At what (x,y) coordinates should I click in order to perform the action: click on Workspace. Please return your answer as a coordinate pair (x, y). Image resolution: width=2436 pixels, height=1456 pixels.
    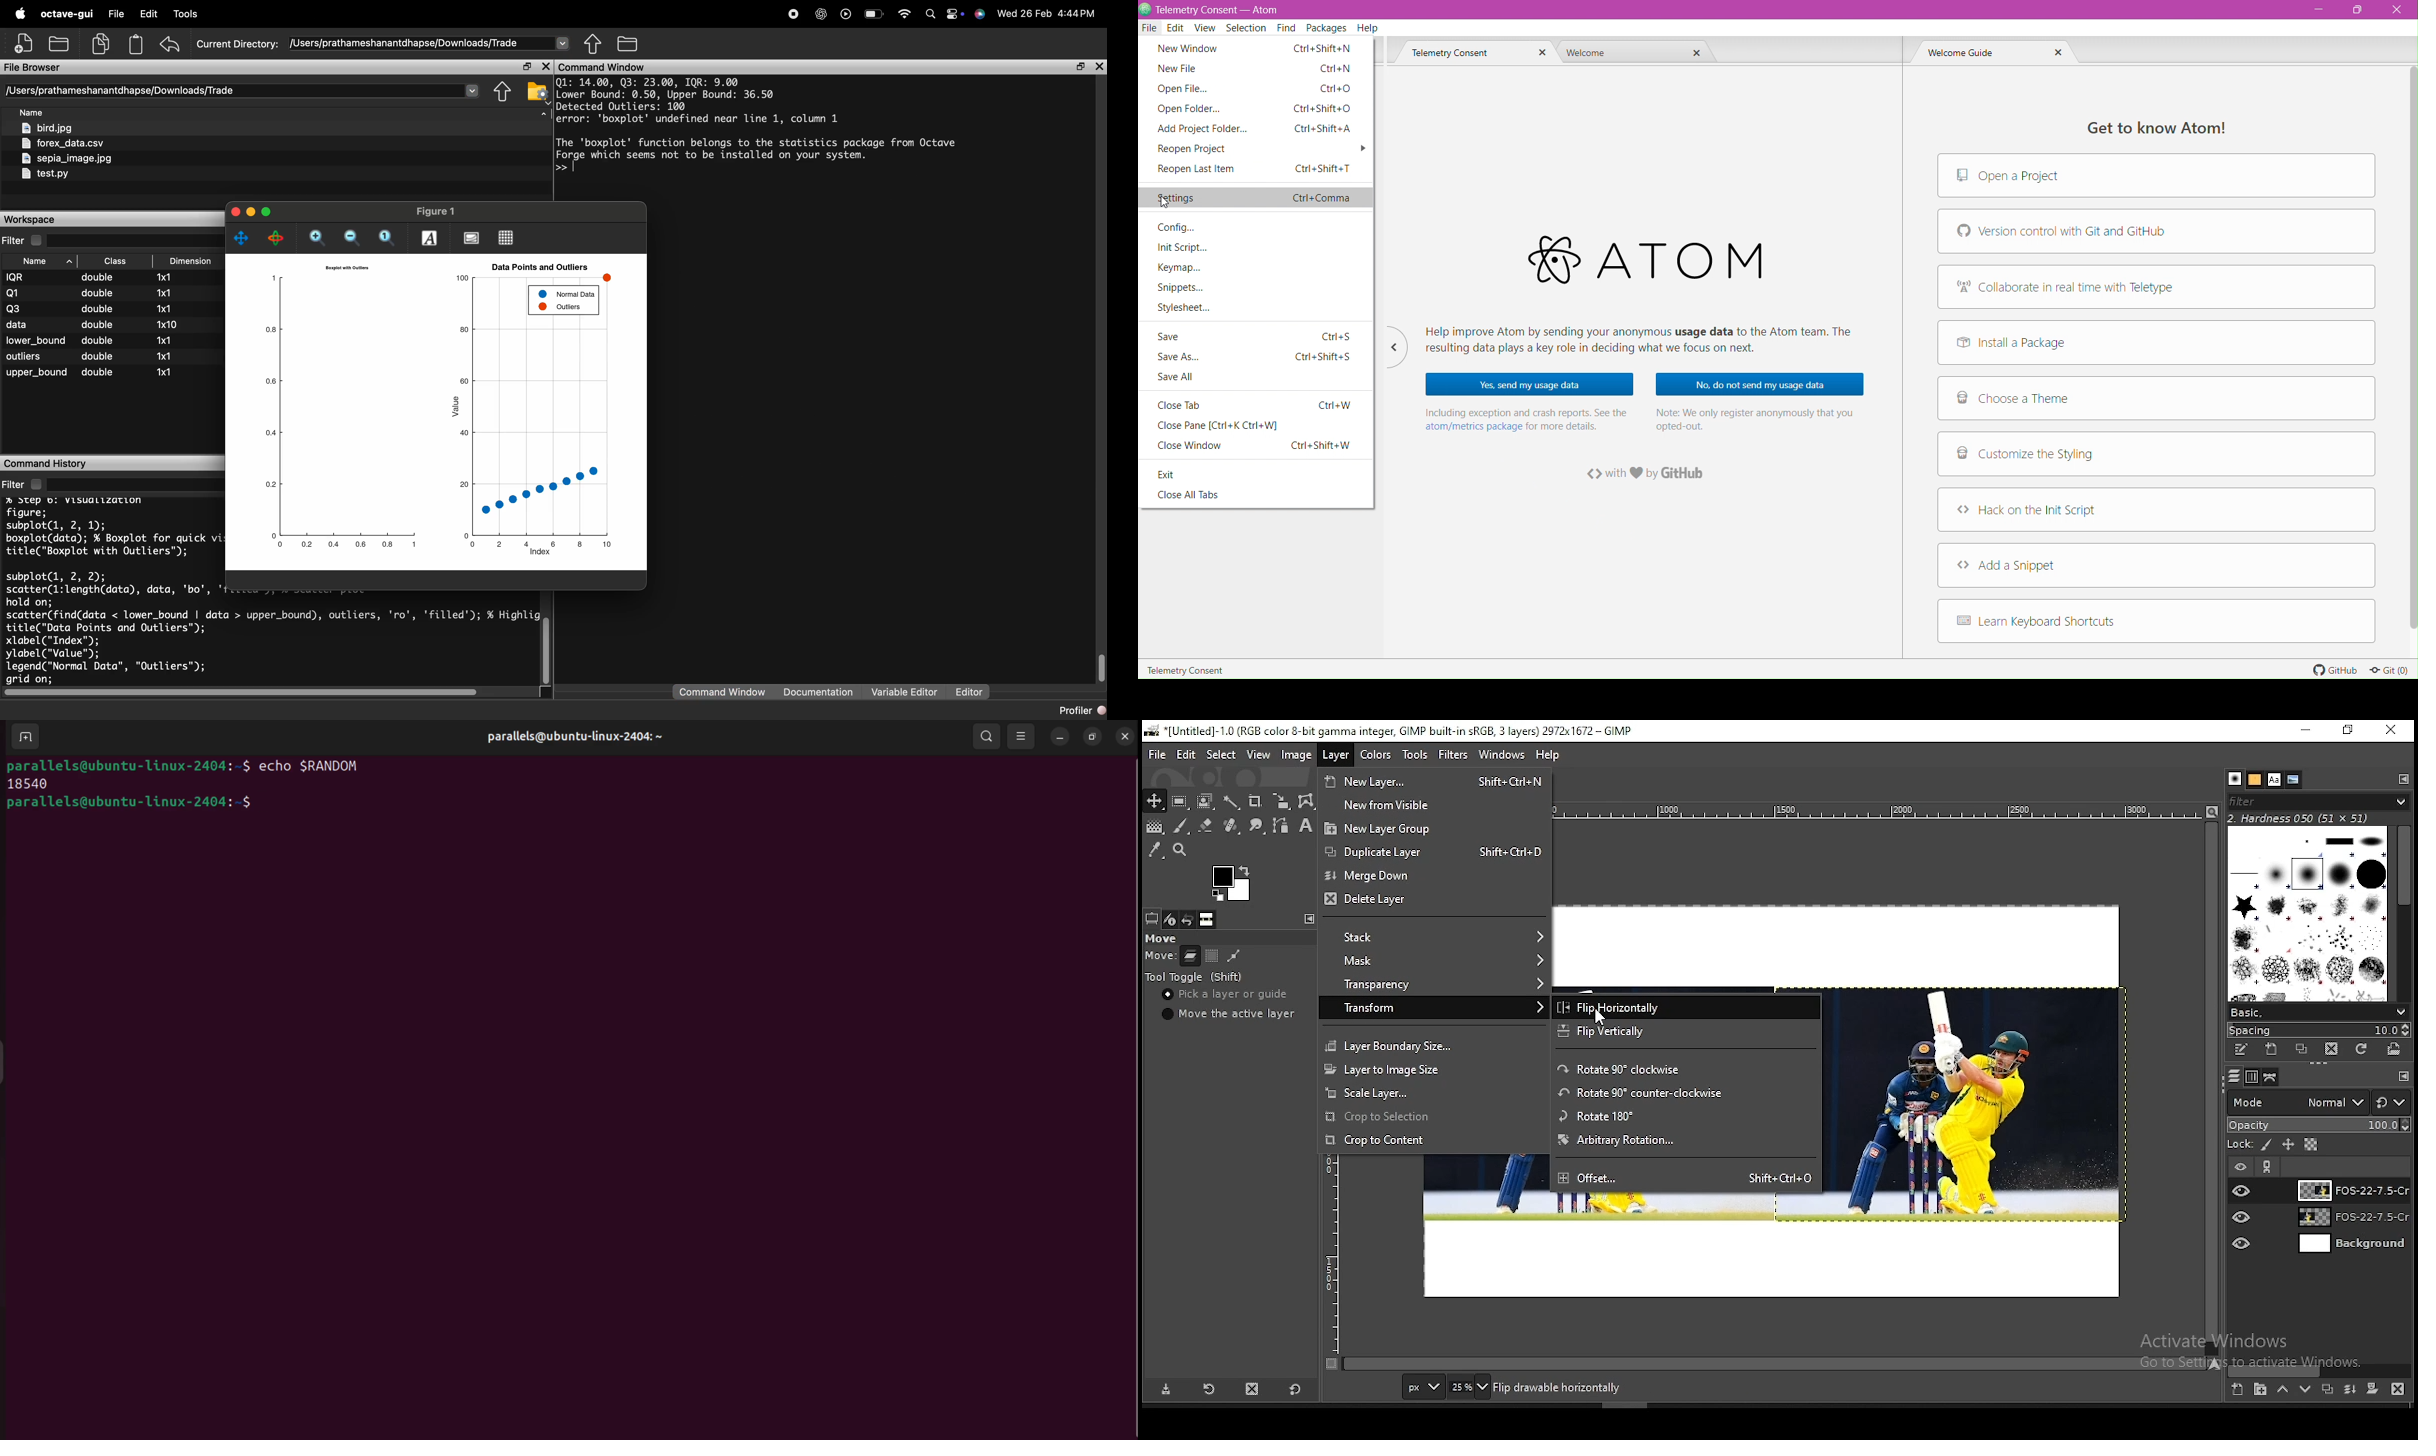
    Looking at the image, I should click on (29, 220).